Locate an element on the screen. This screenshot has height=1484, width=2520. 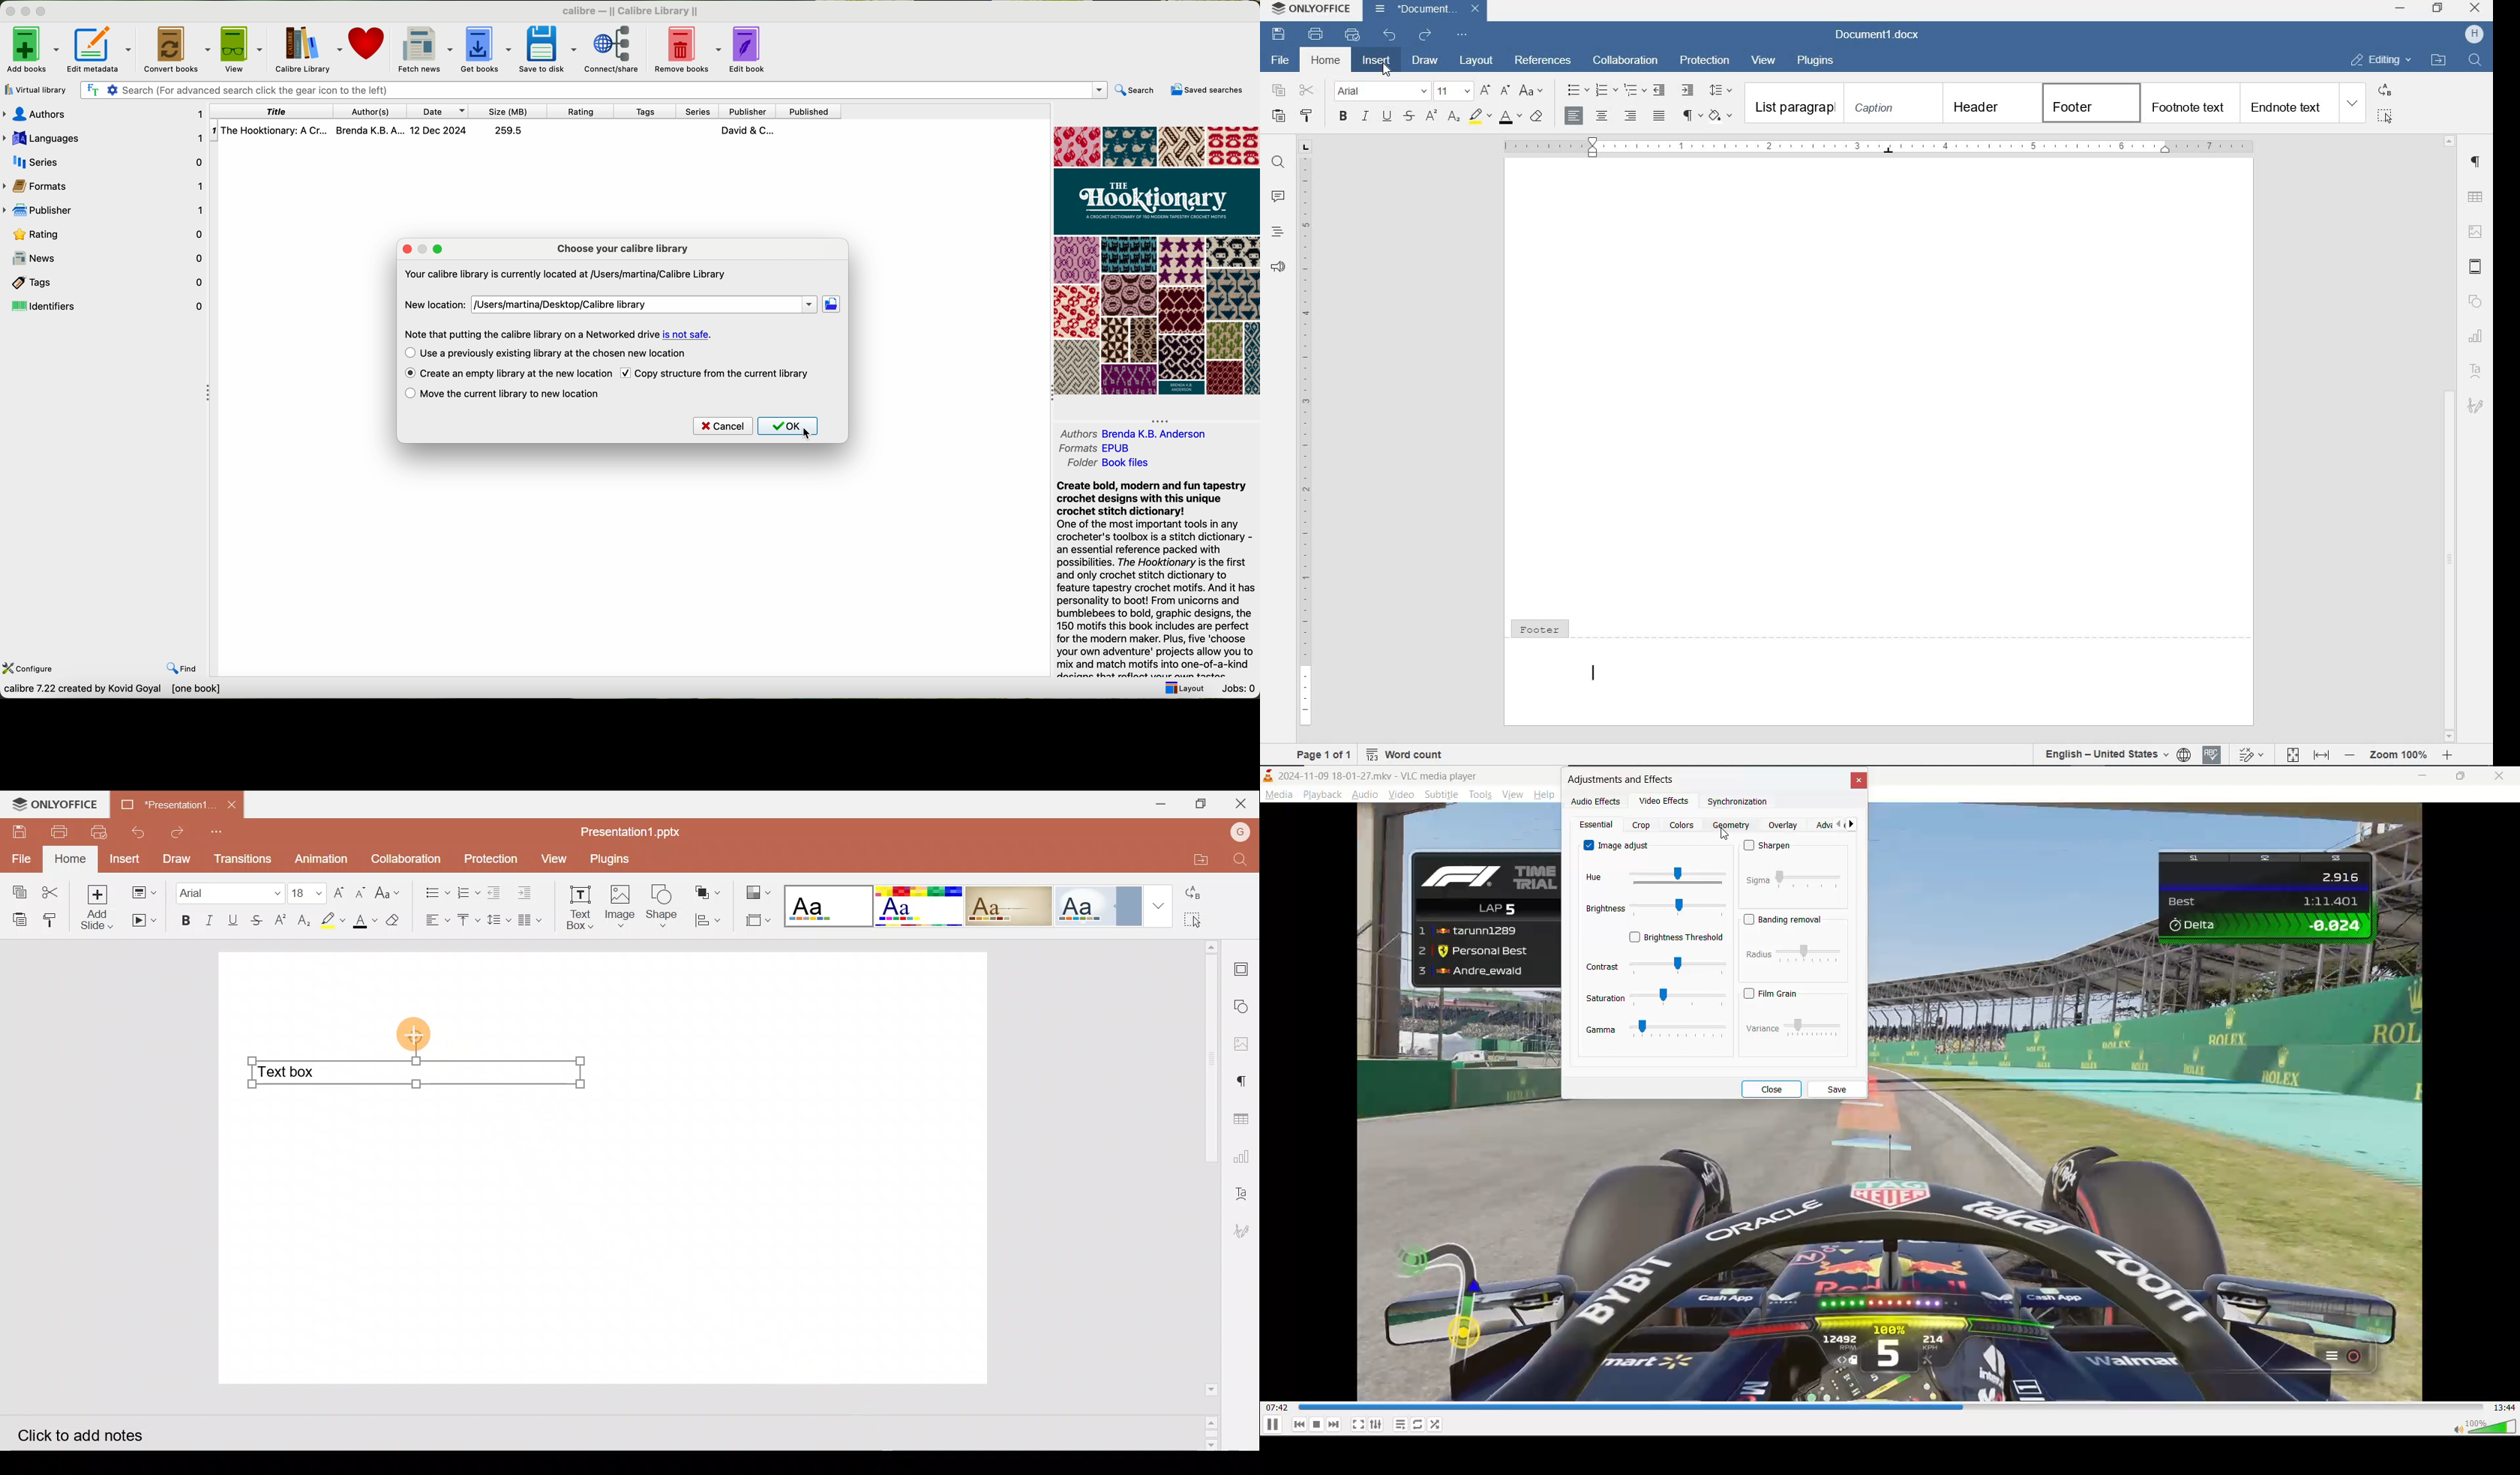
click on OK is located at coordinates (793, 428).